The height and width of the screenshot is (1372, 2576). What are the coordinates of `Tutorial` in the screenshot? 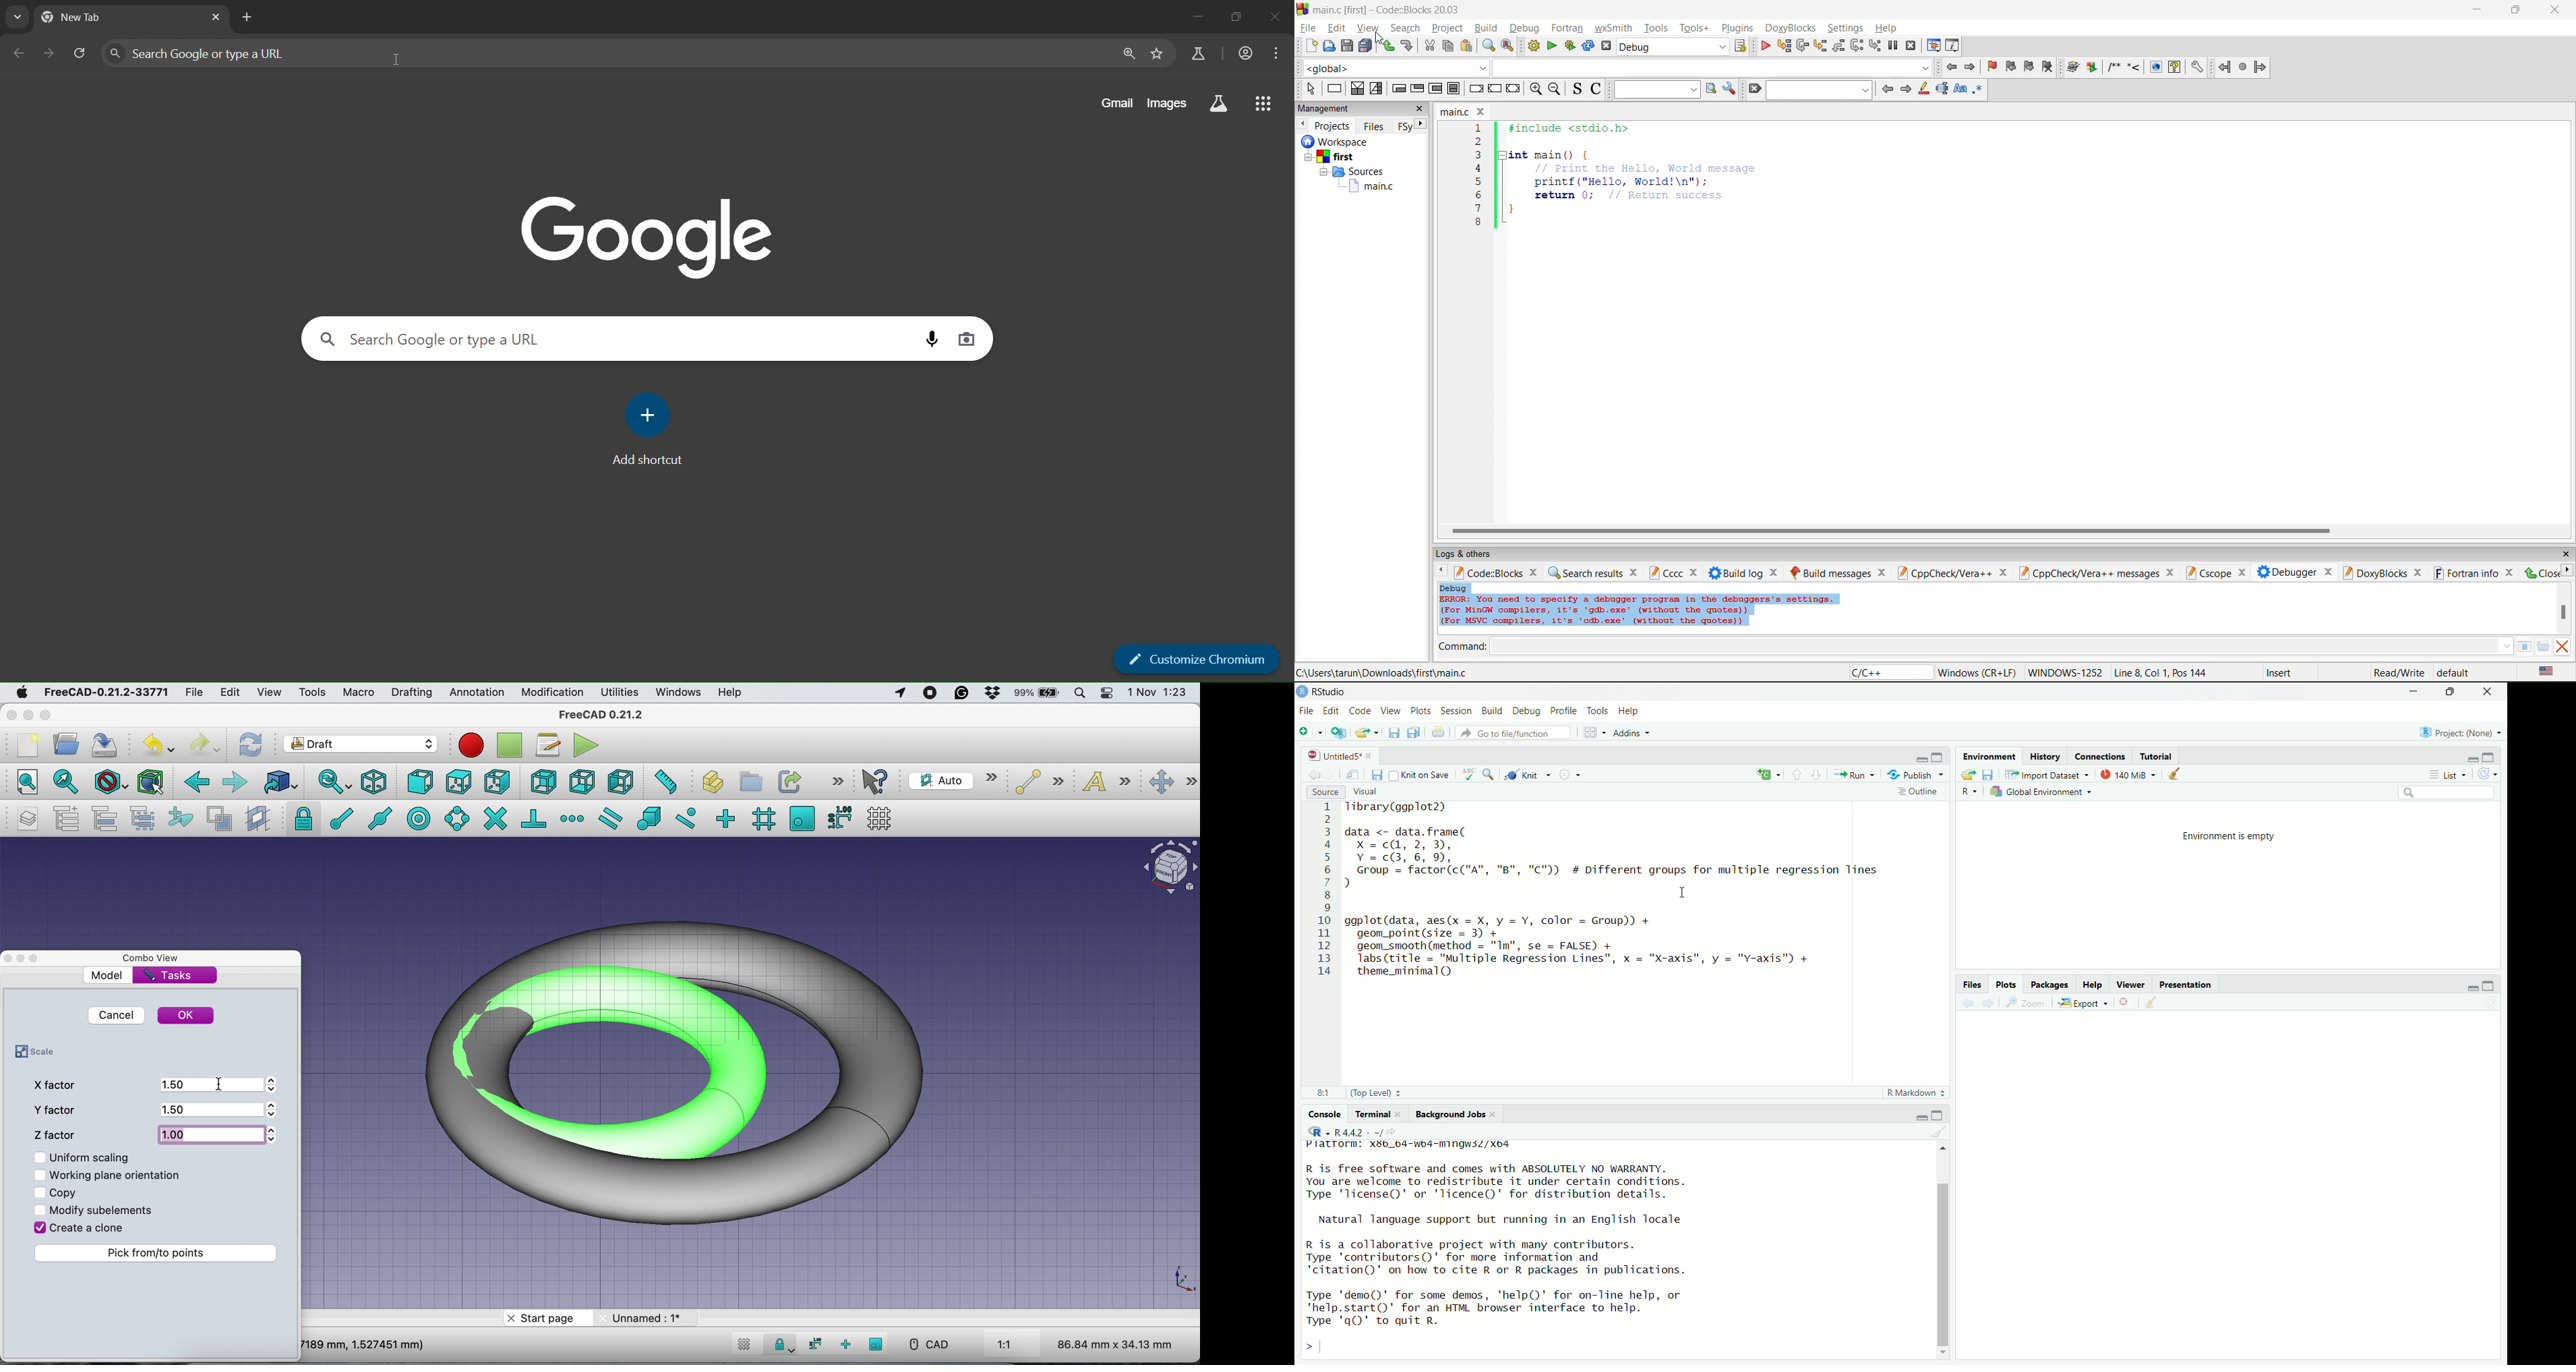 It's located at (2160, 754).